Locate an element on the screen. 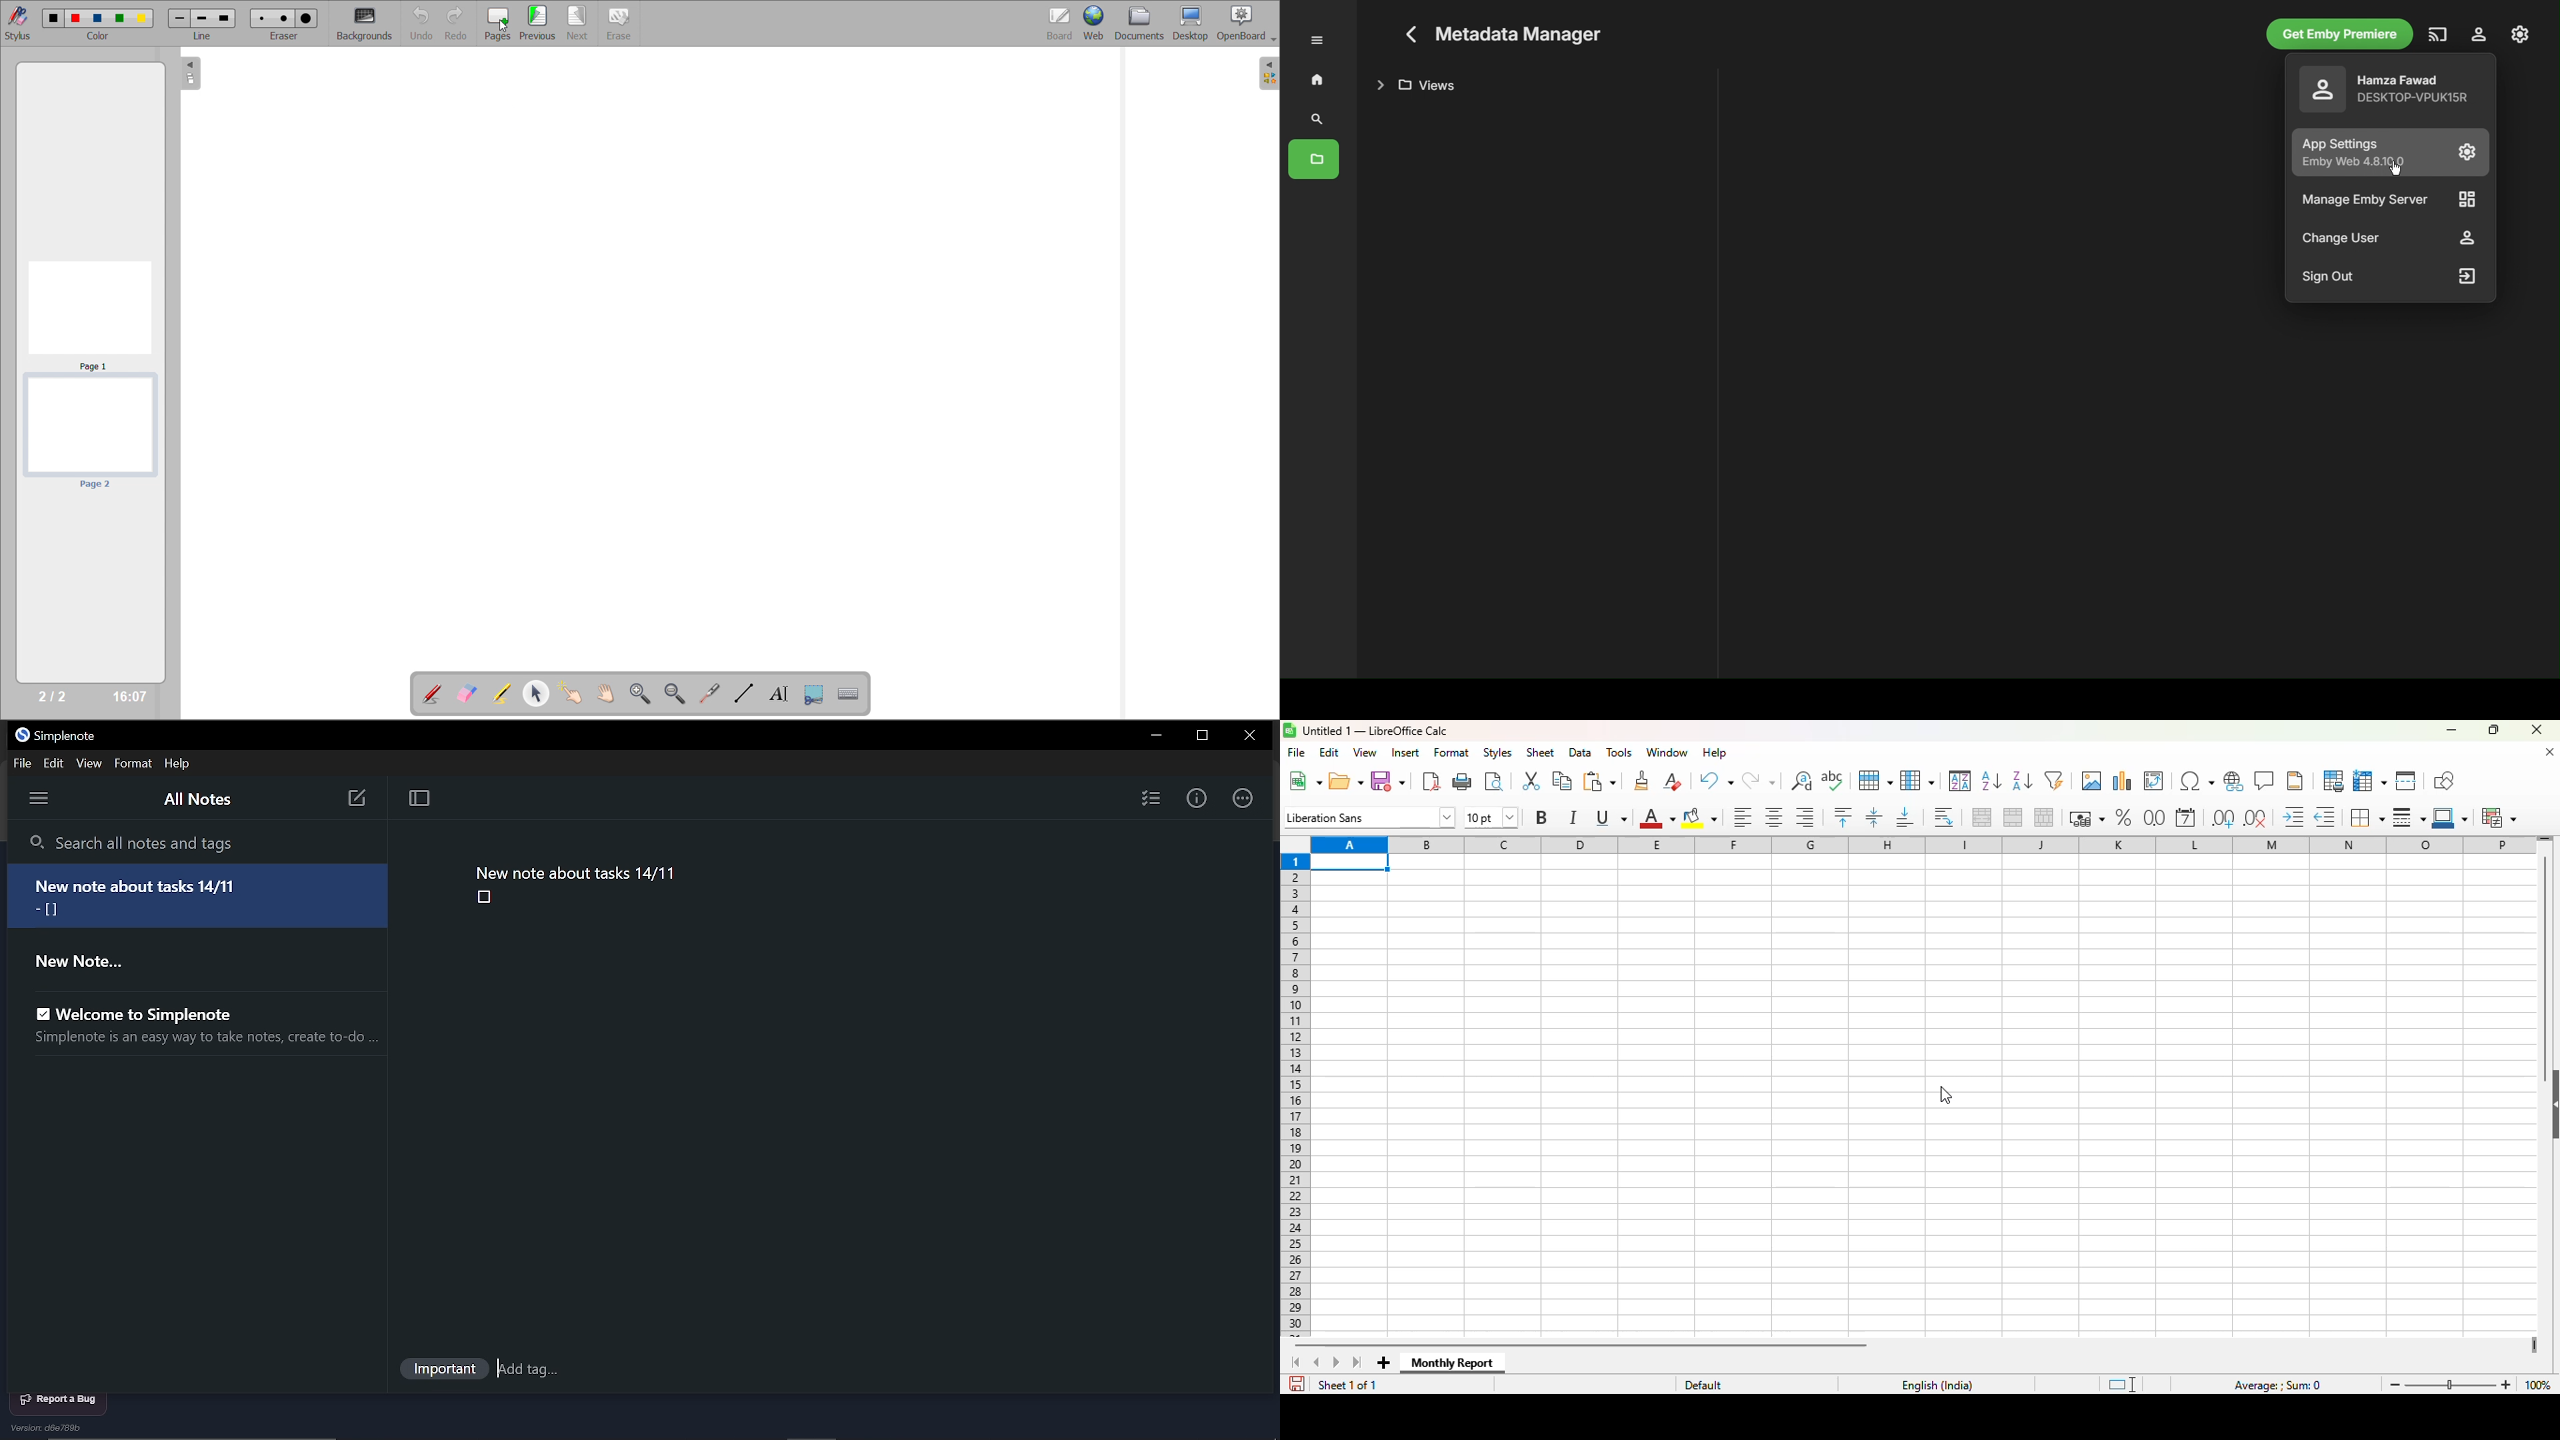  zoom out is located at coordinates (2395, 1385).